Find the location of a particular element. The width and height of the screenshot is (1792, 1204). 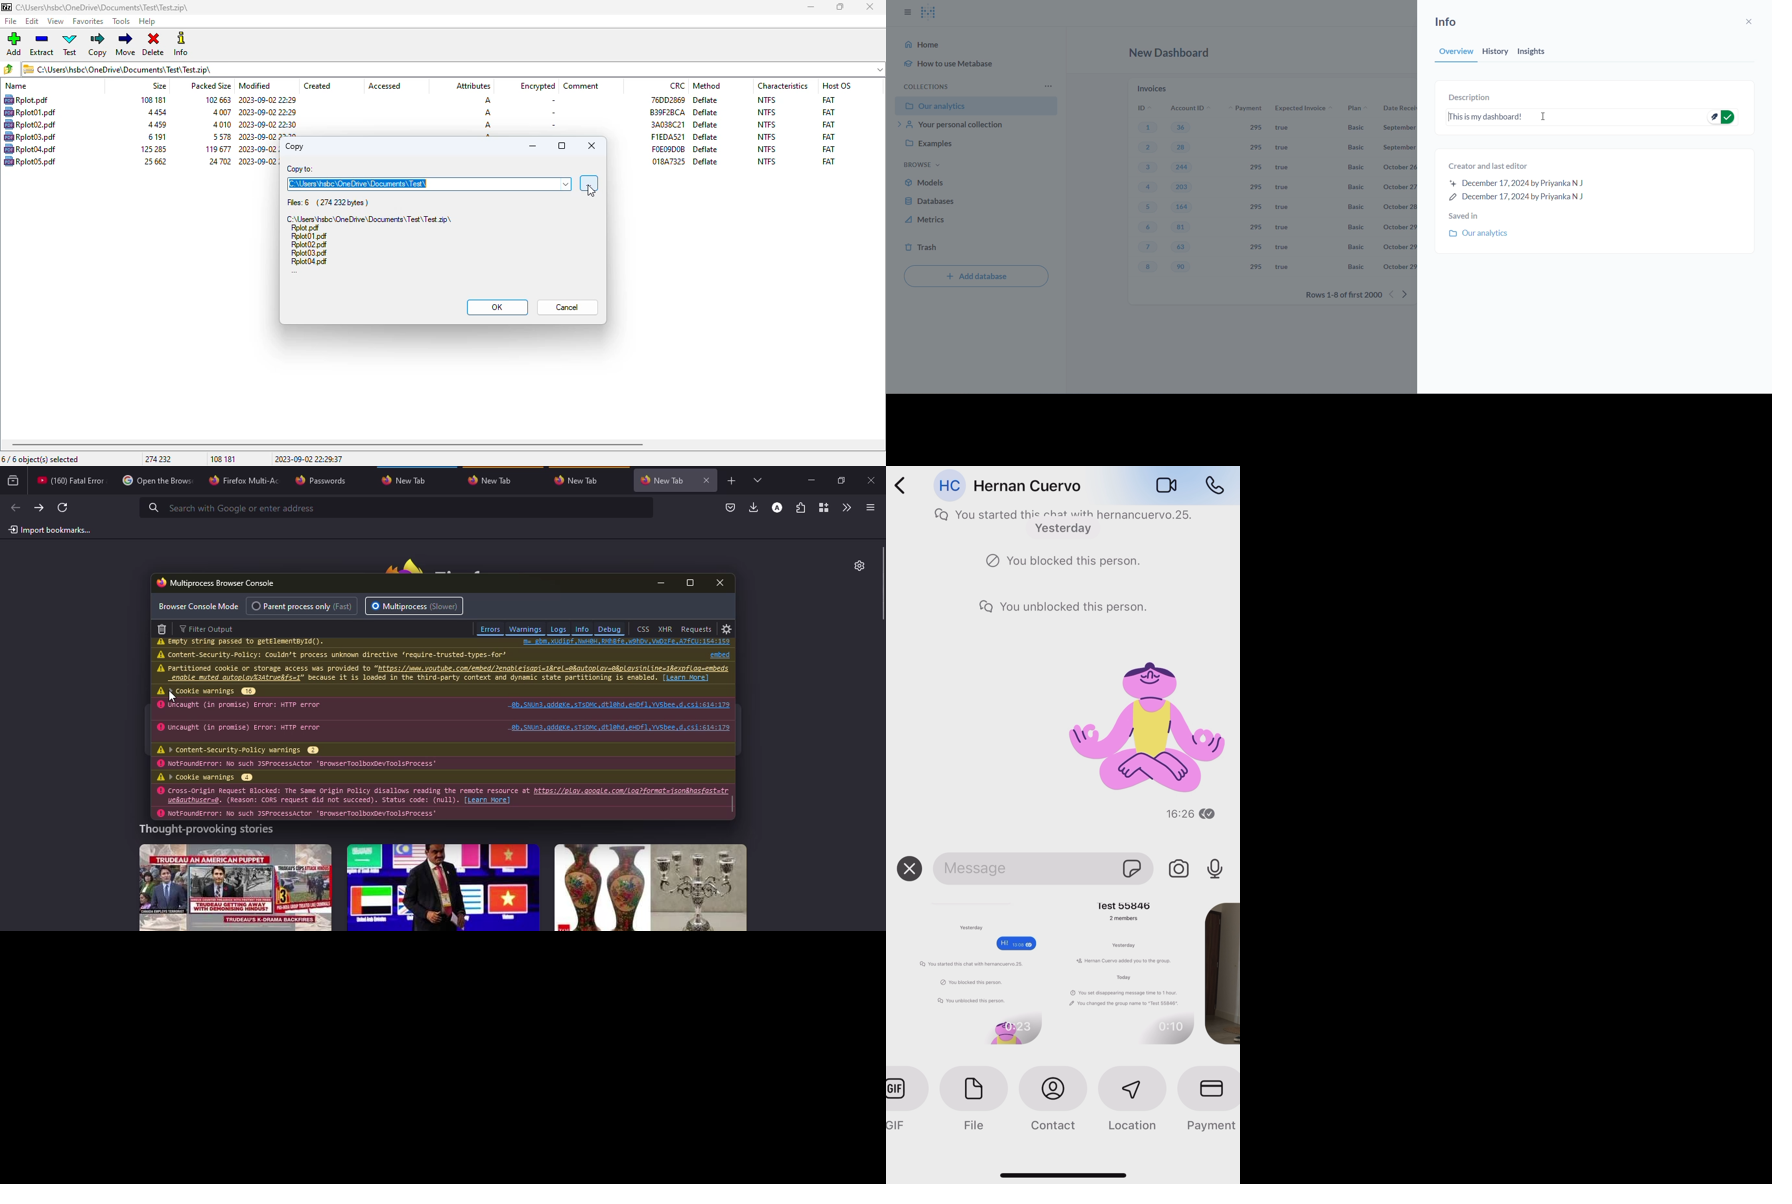

minimize is located at coordinates (664, 583).